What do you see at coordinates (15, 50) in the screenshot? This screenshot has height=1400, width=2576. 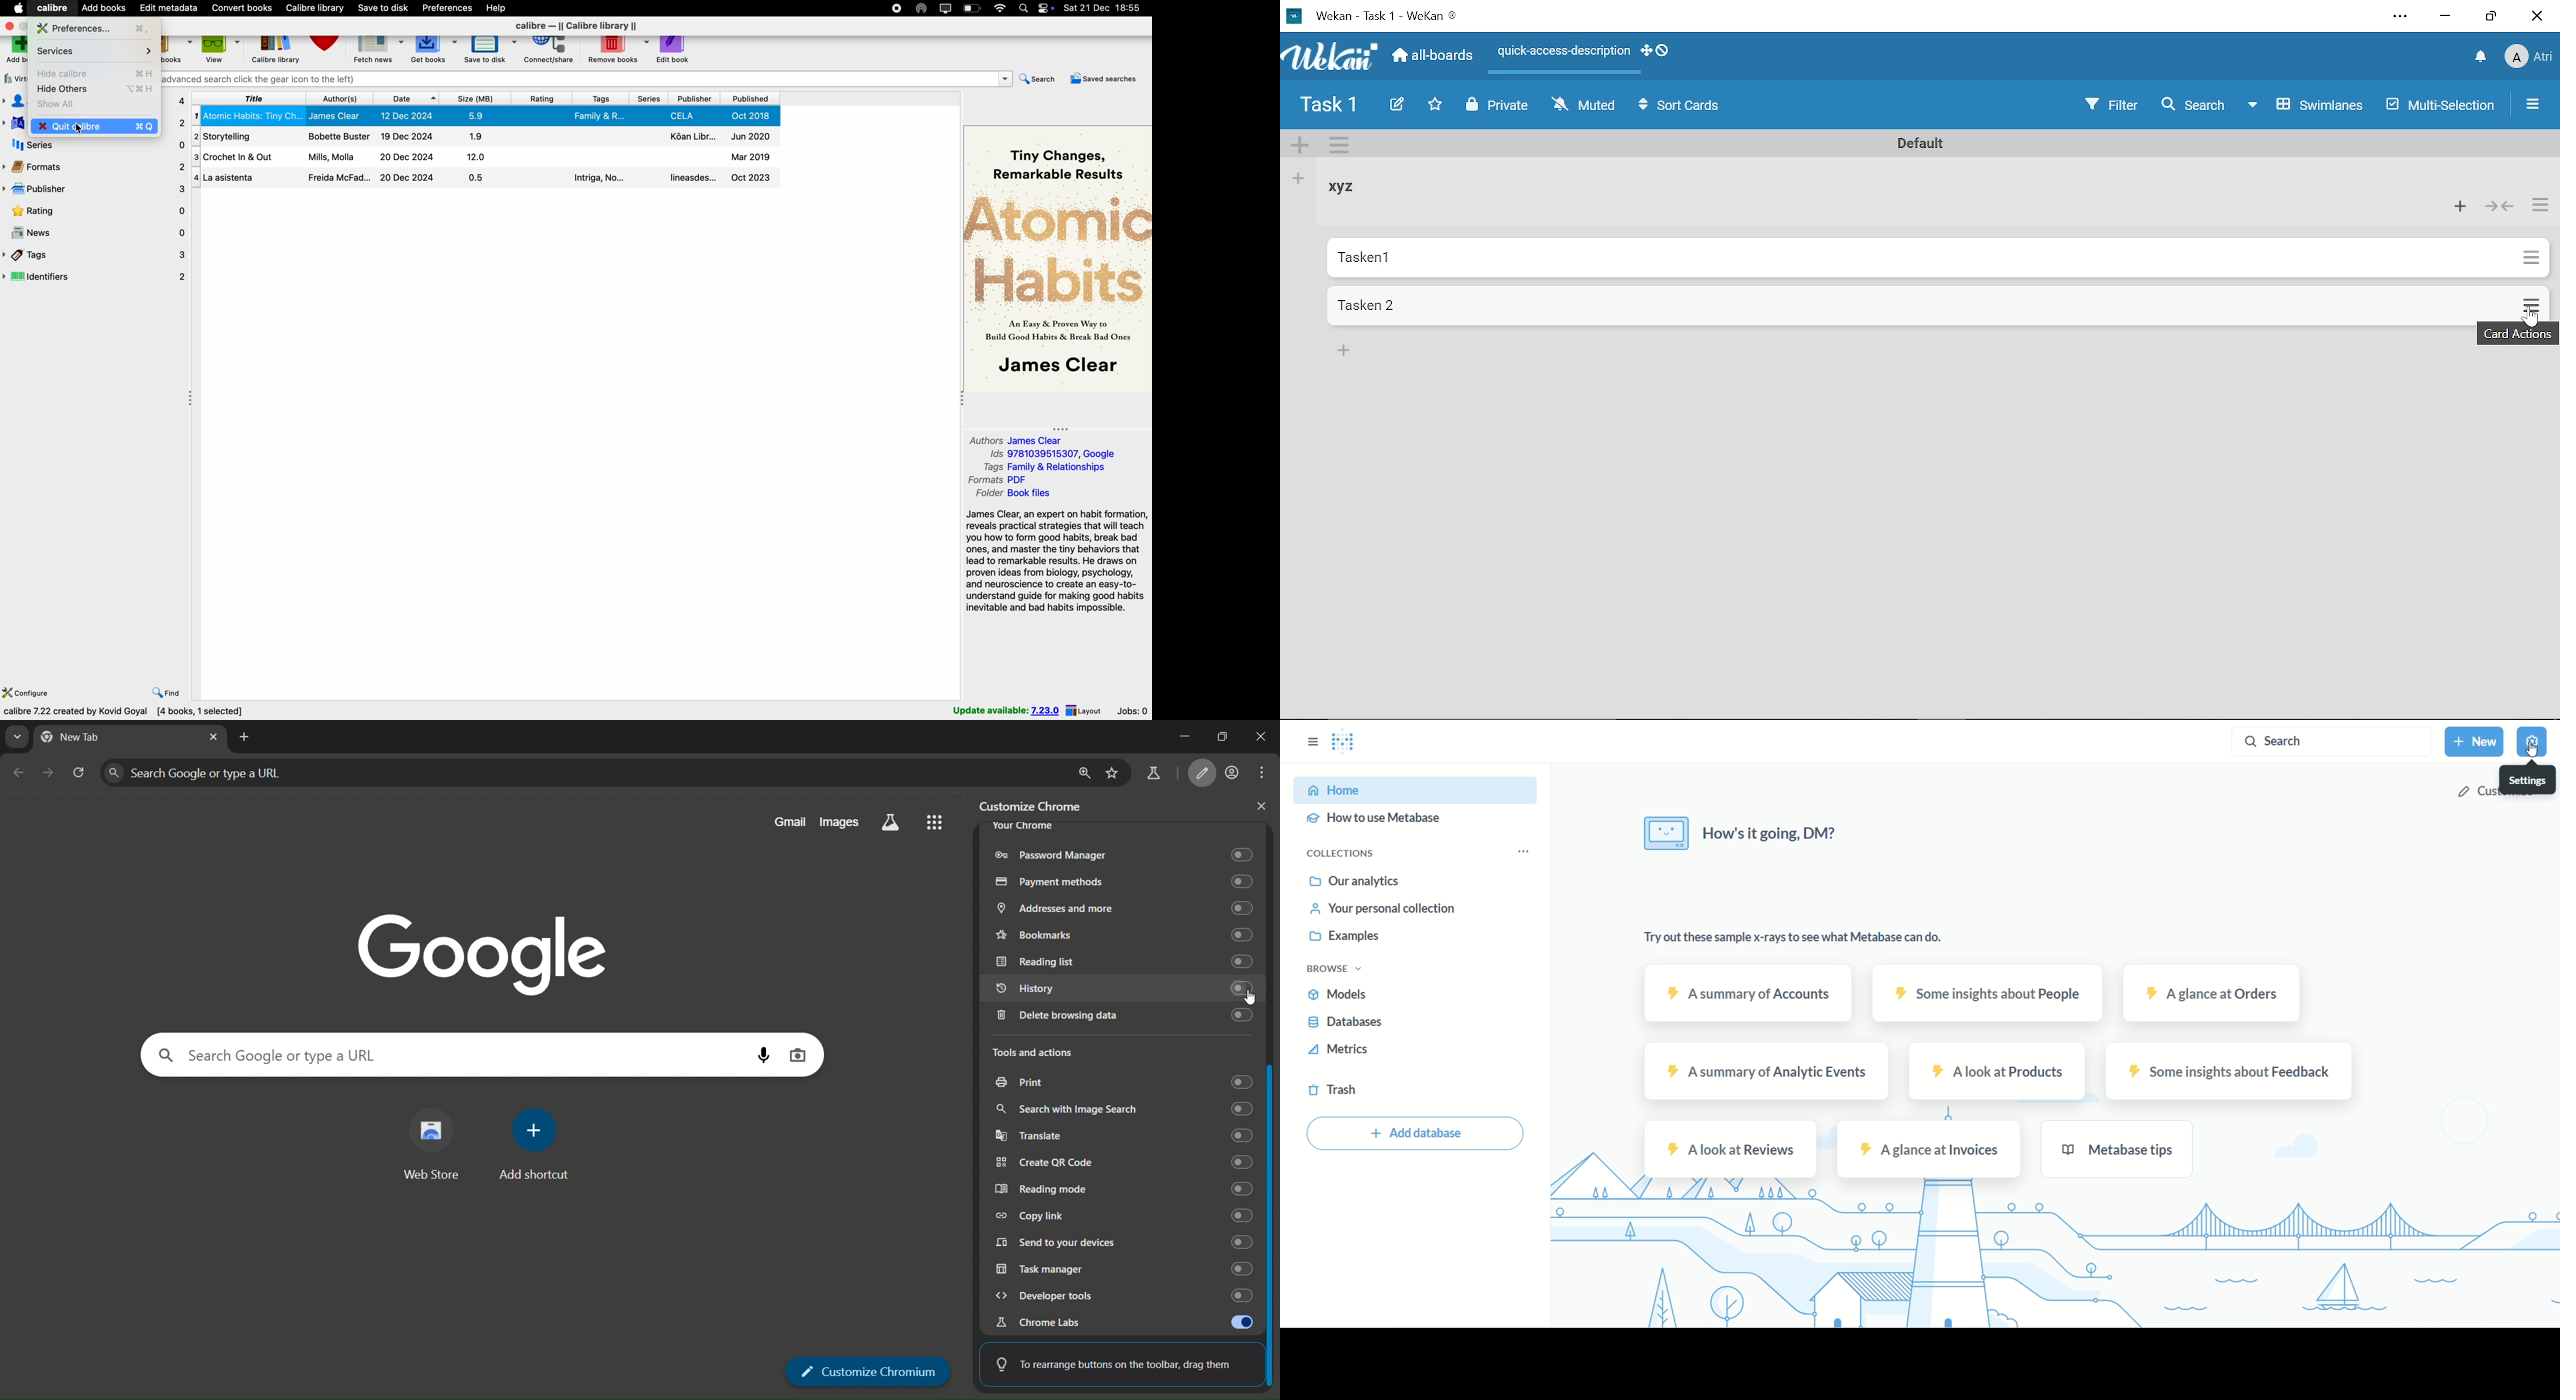 I see `add books` at bounding box center [15, 50].